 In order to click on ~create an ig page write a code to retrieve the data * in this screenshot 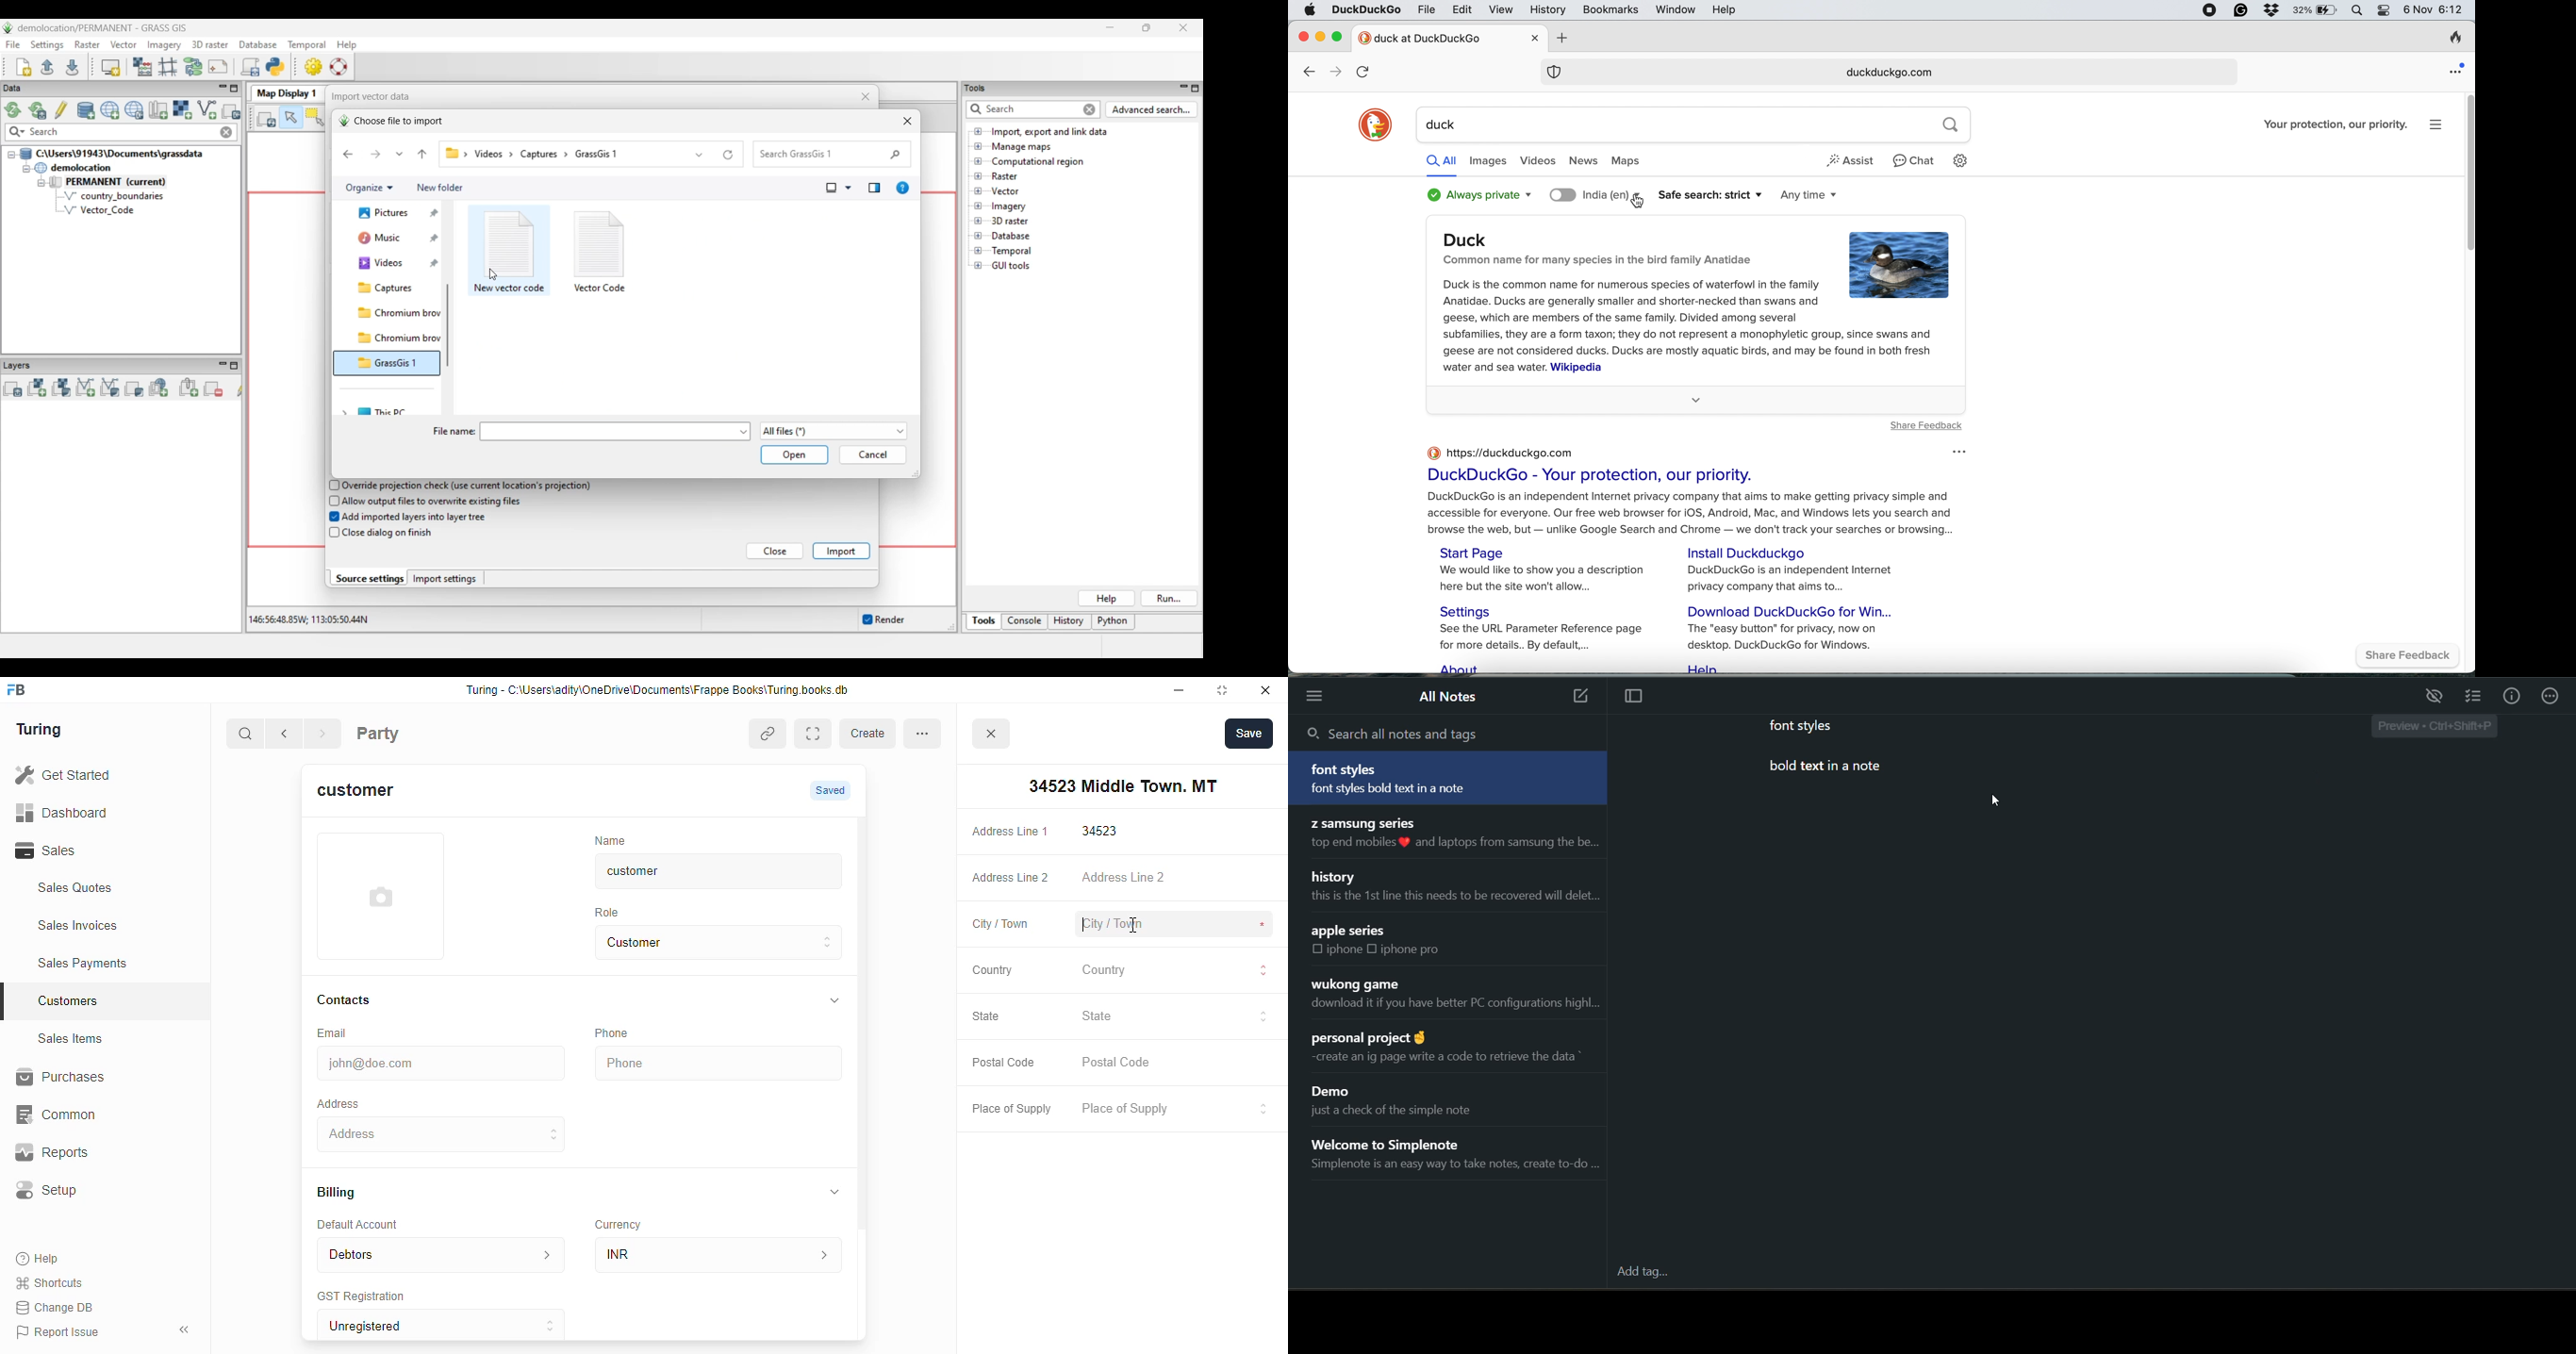, I will do `click(1442, 1057)`.